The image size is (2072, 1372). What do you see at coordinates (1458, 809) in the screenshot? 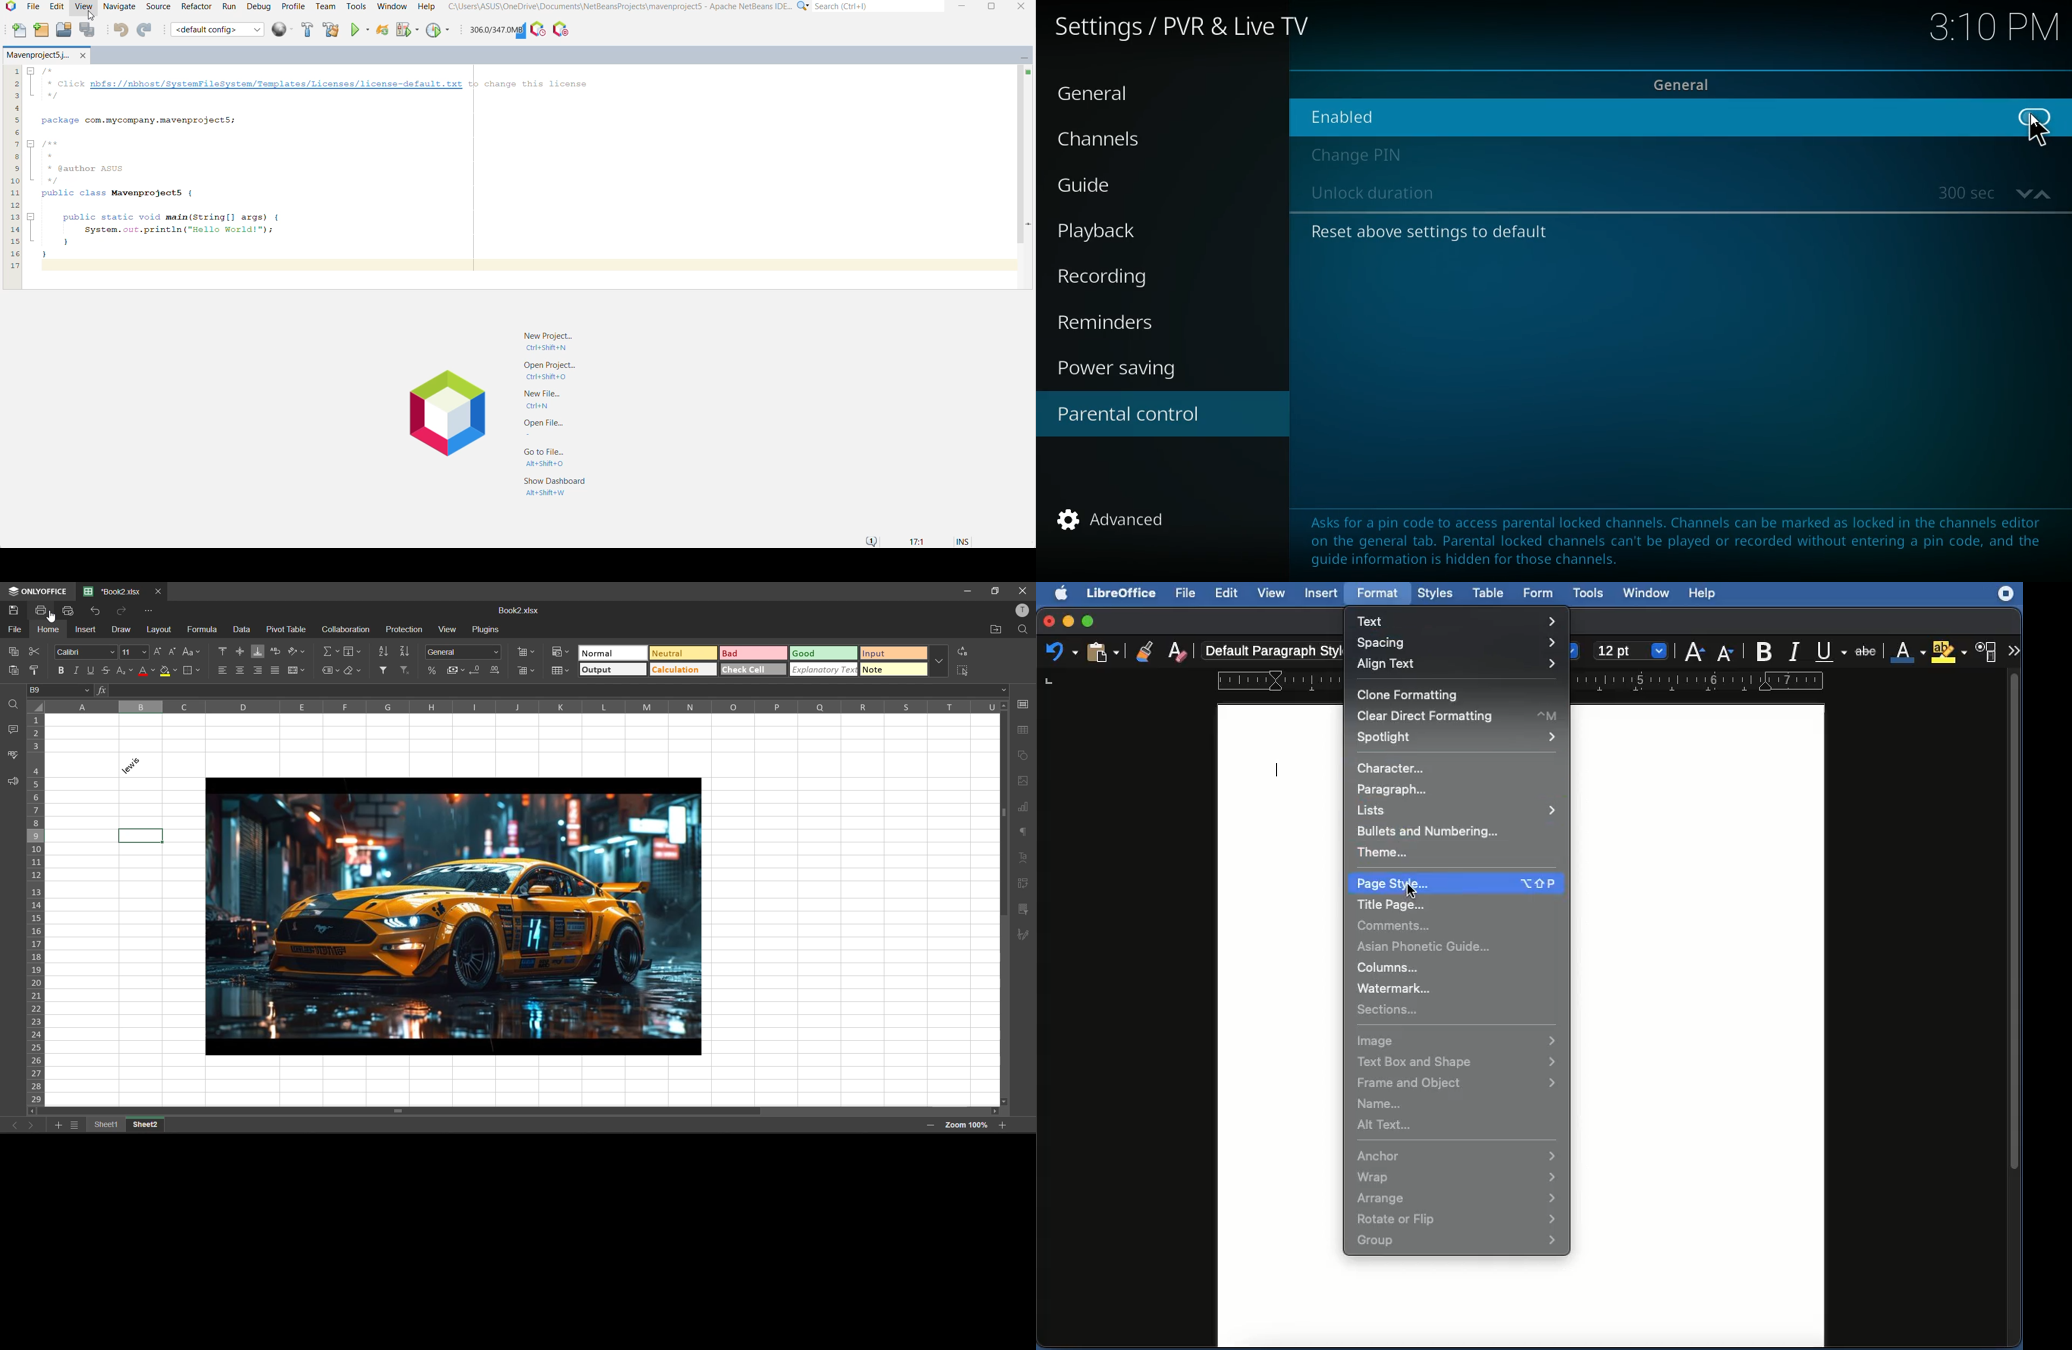
I see `Lists` at bounding box center [1458, 809].